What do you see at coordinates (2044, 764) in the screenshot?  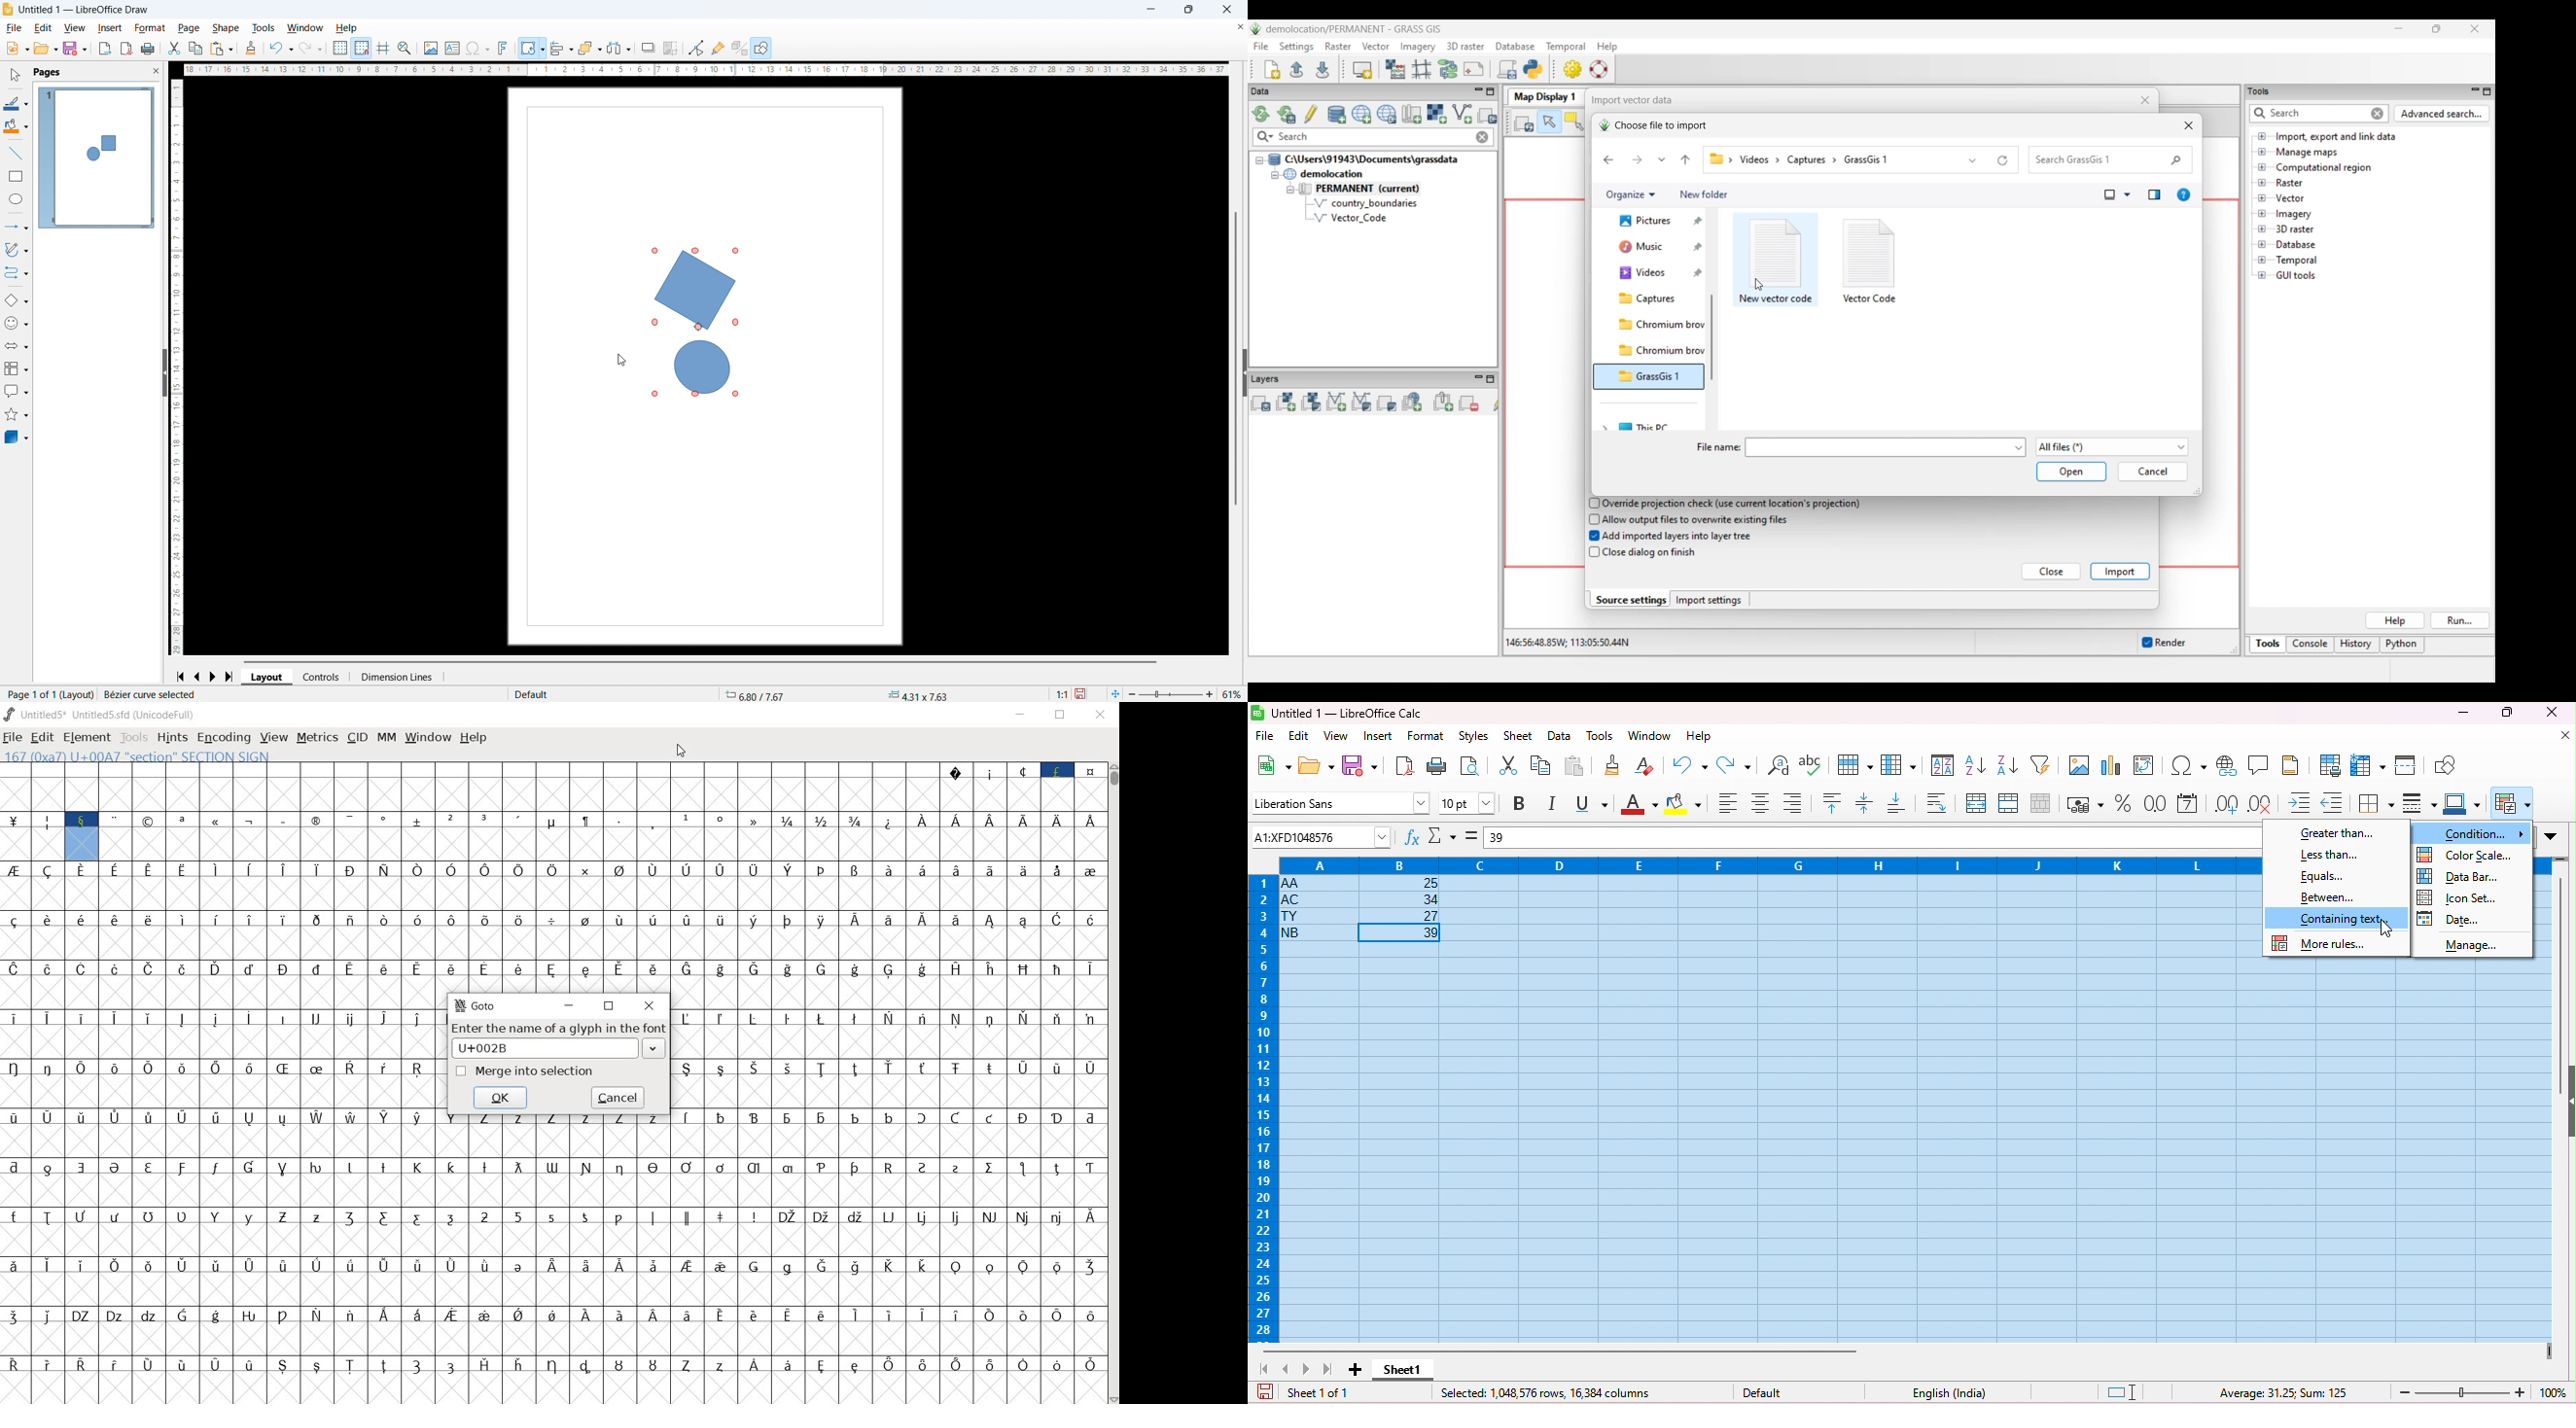 I see `filter` at bounding box center [2044, 764].